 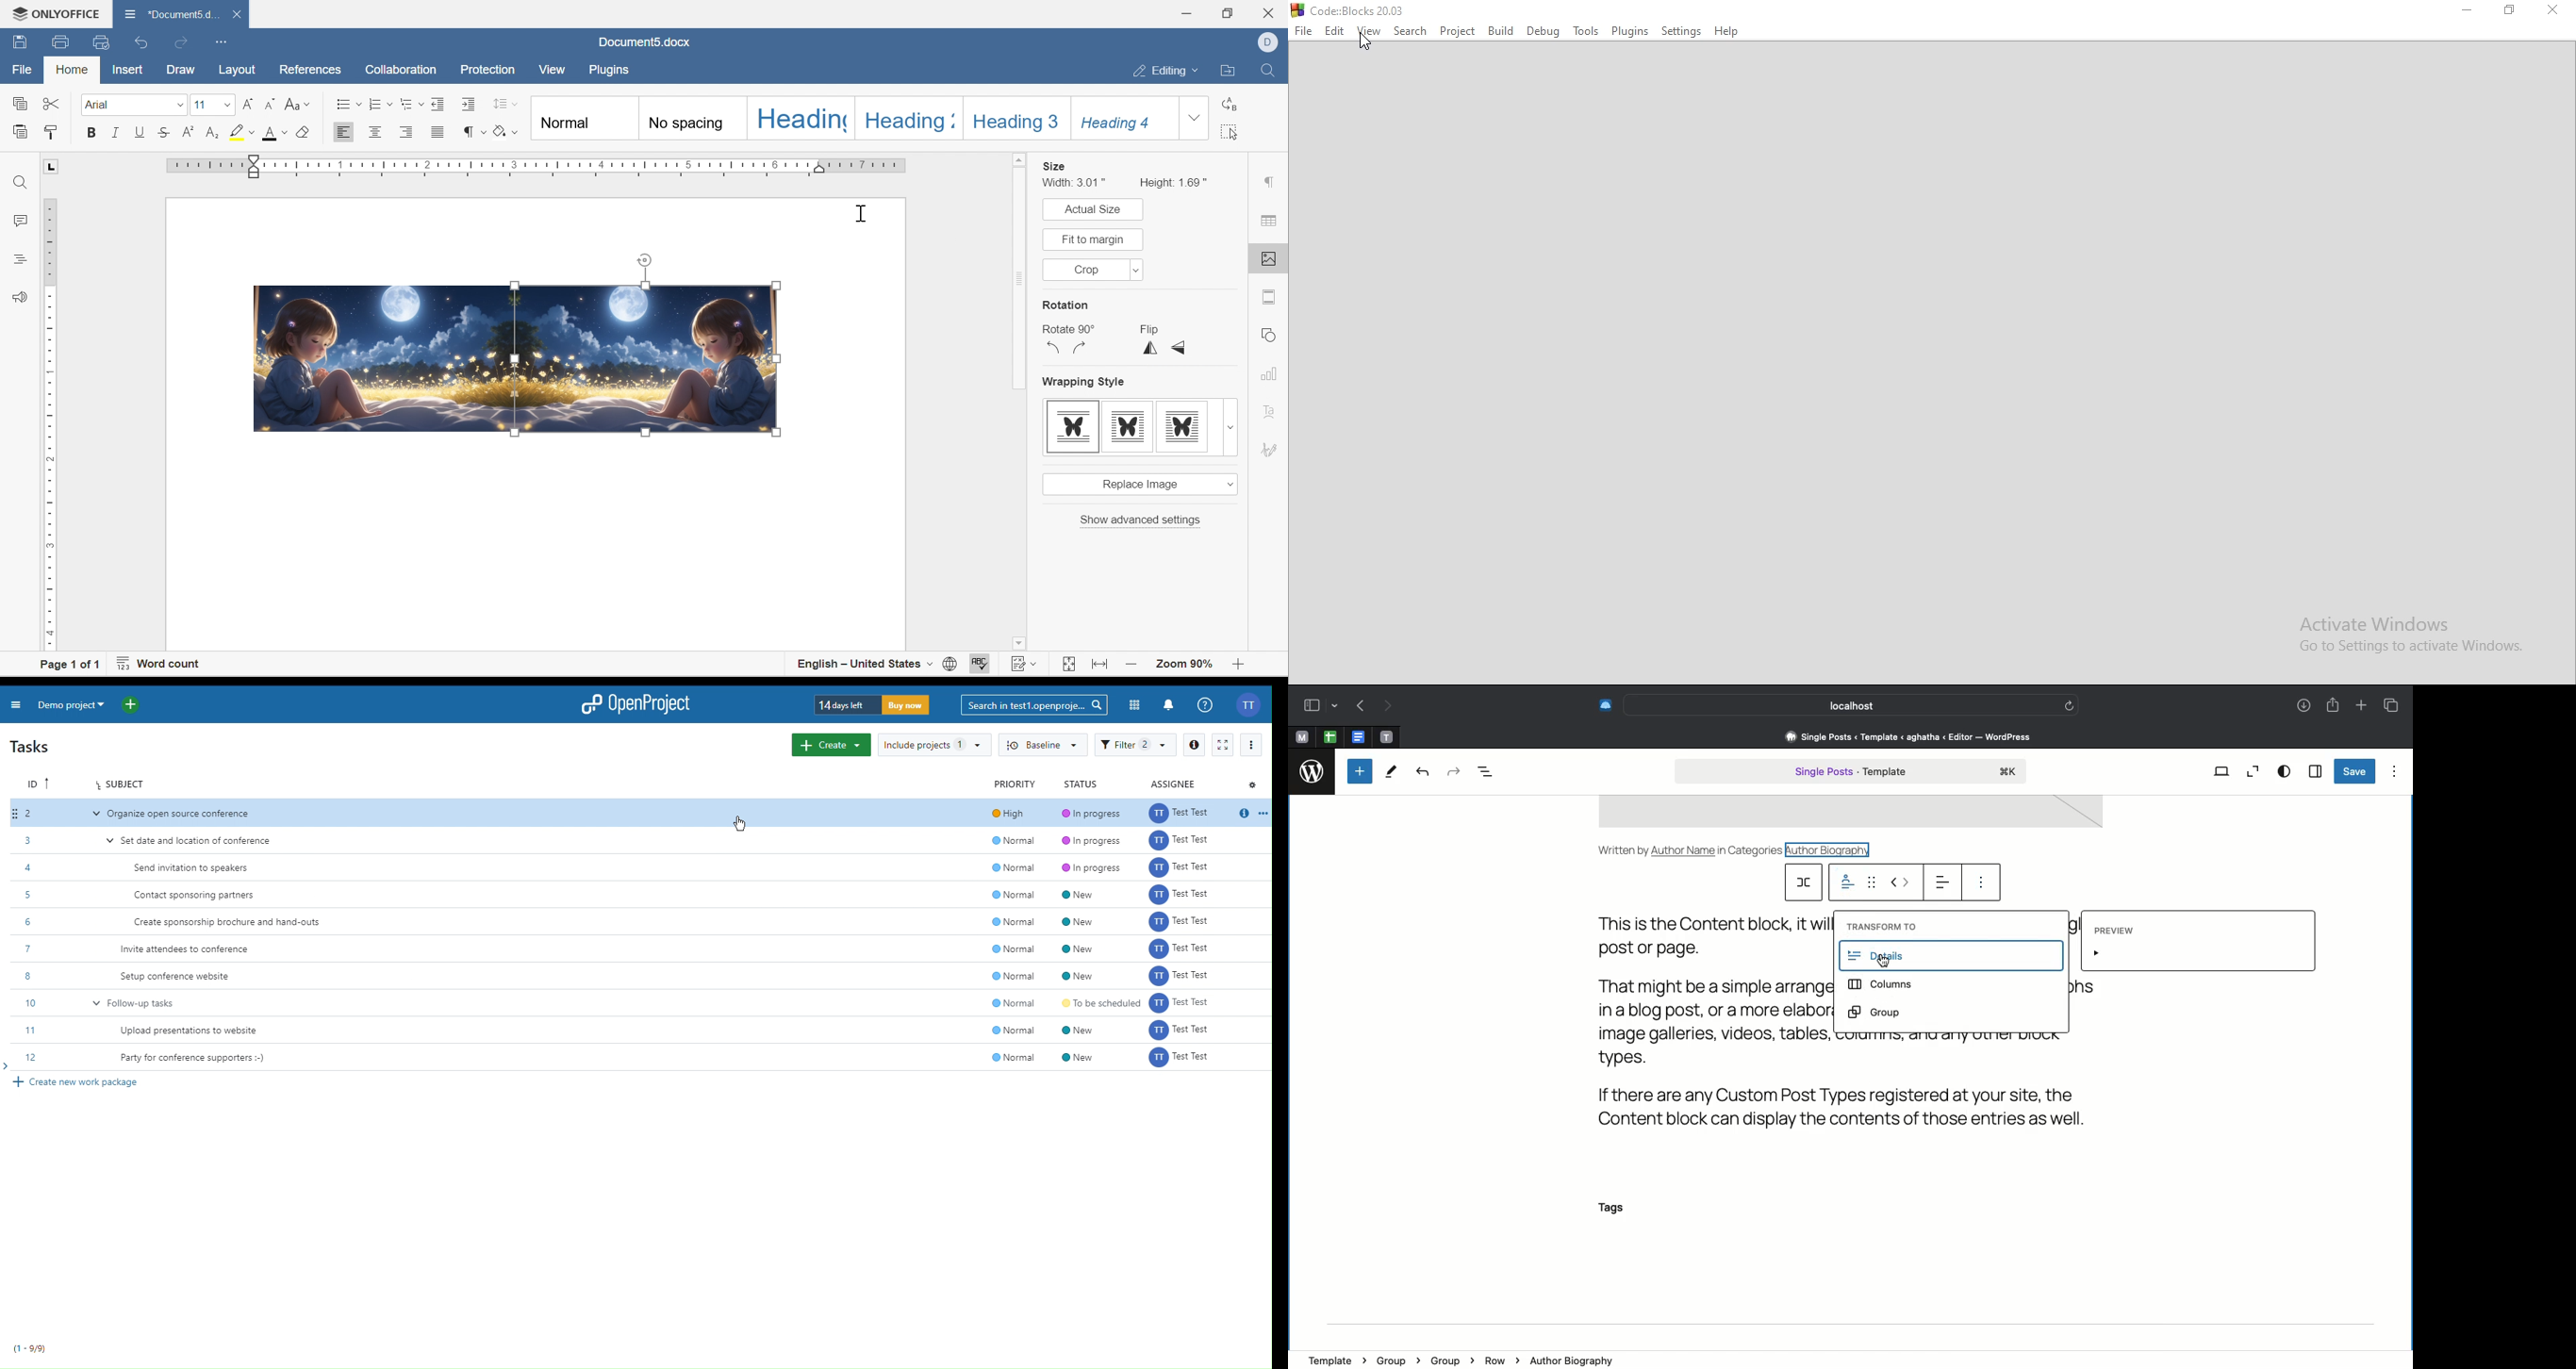 What do you see at coordinates (52, 102) in the screenshot?
I see `cut` at bounding box center [52, 102].